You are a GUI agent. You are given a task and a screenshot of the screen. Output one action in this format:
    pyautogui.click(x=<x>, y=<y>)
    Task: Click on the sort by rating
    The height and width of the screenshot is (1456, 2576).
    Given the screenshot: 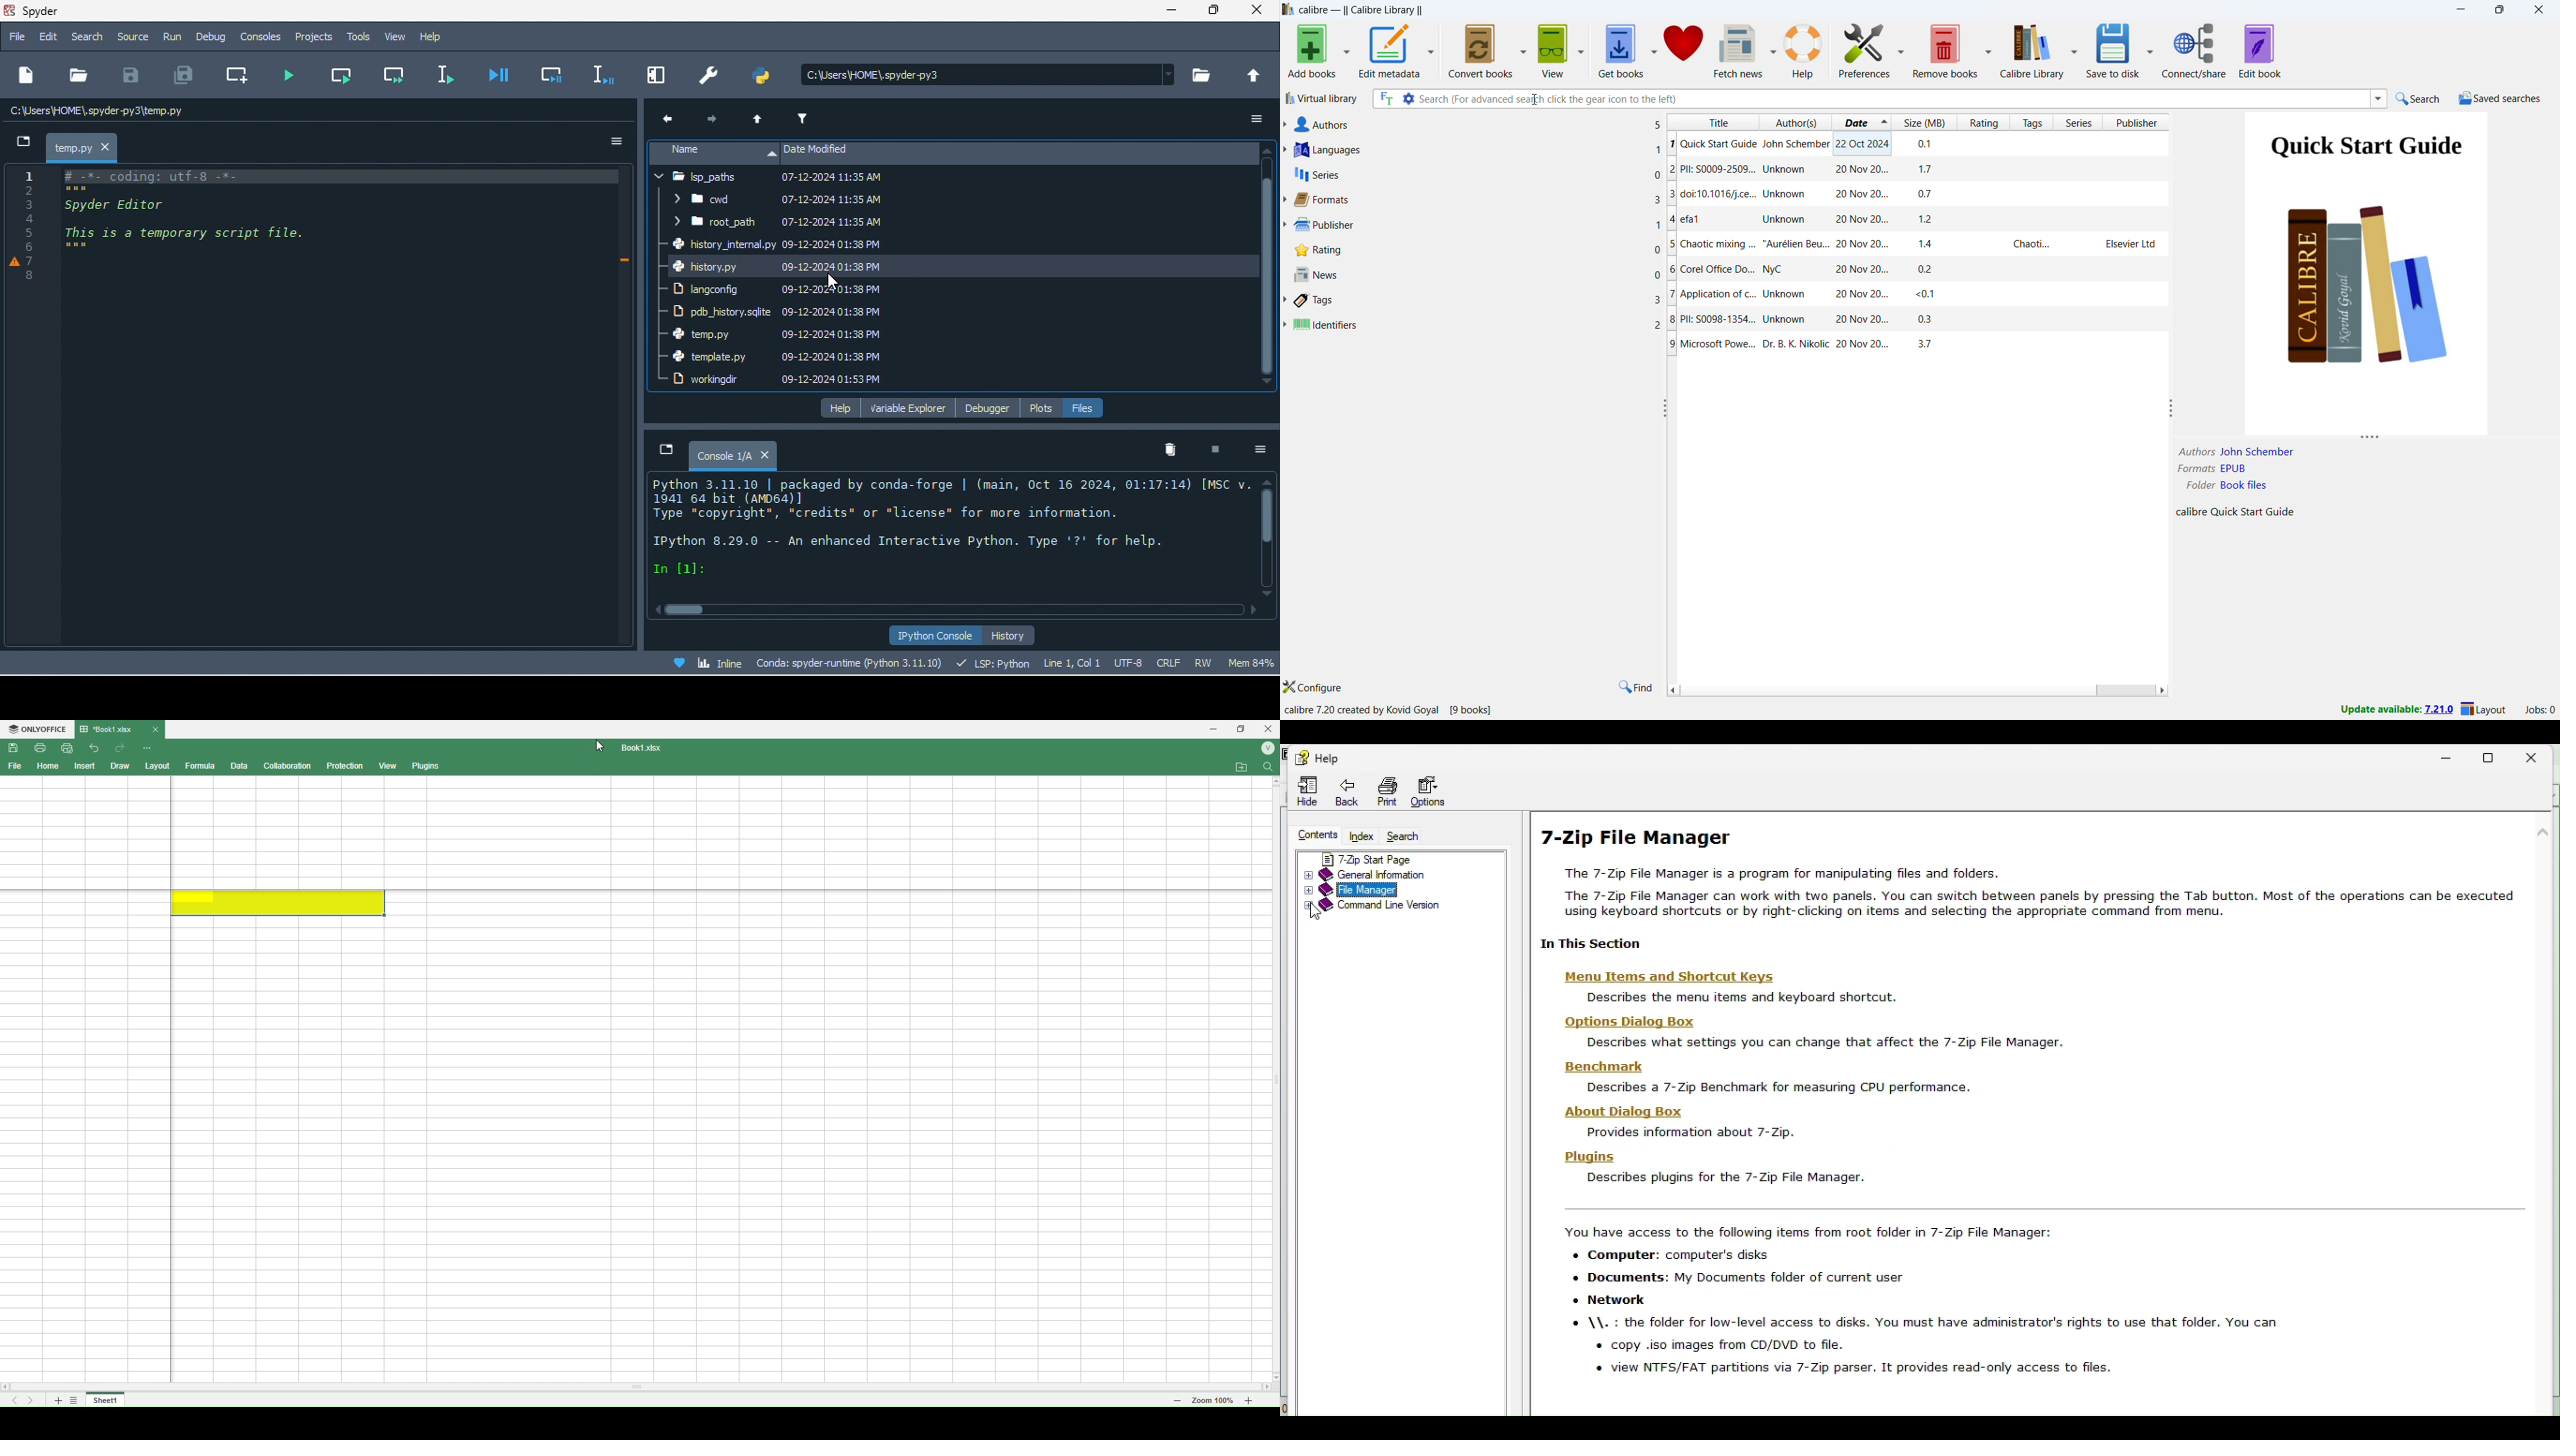 What is the action you would take?
    pyautogui.click(x=1983, y=122)
    